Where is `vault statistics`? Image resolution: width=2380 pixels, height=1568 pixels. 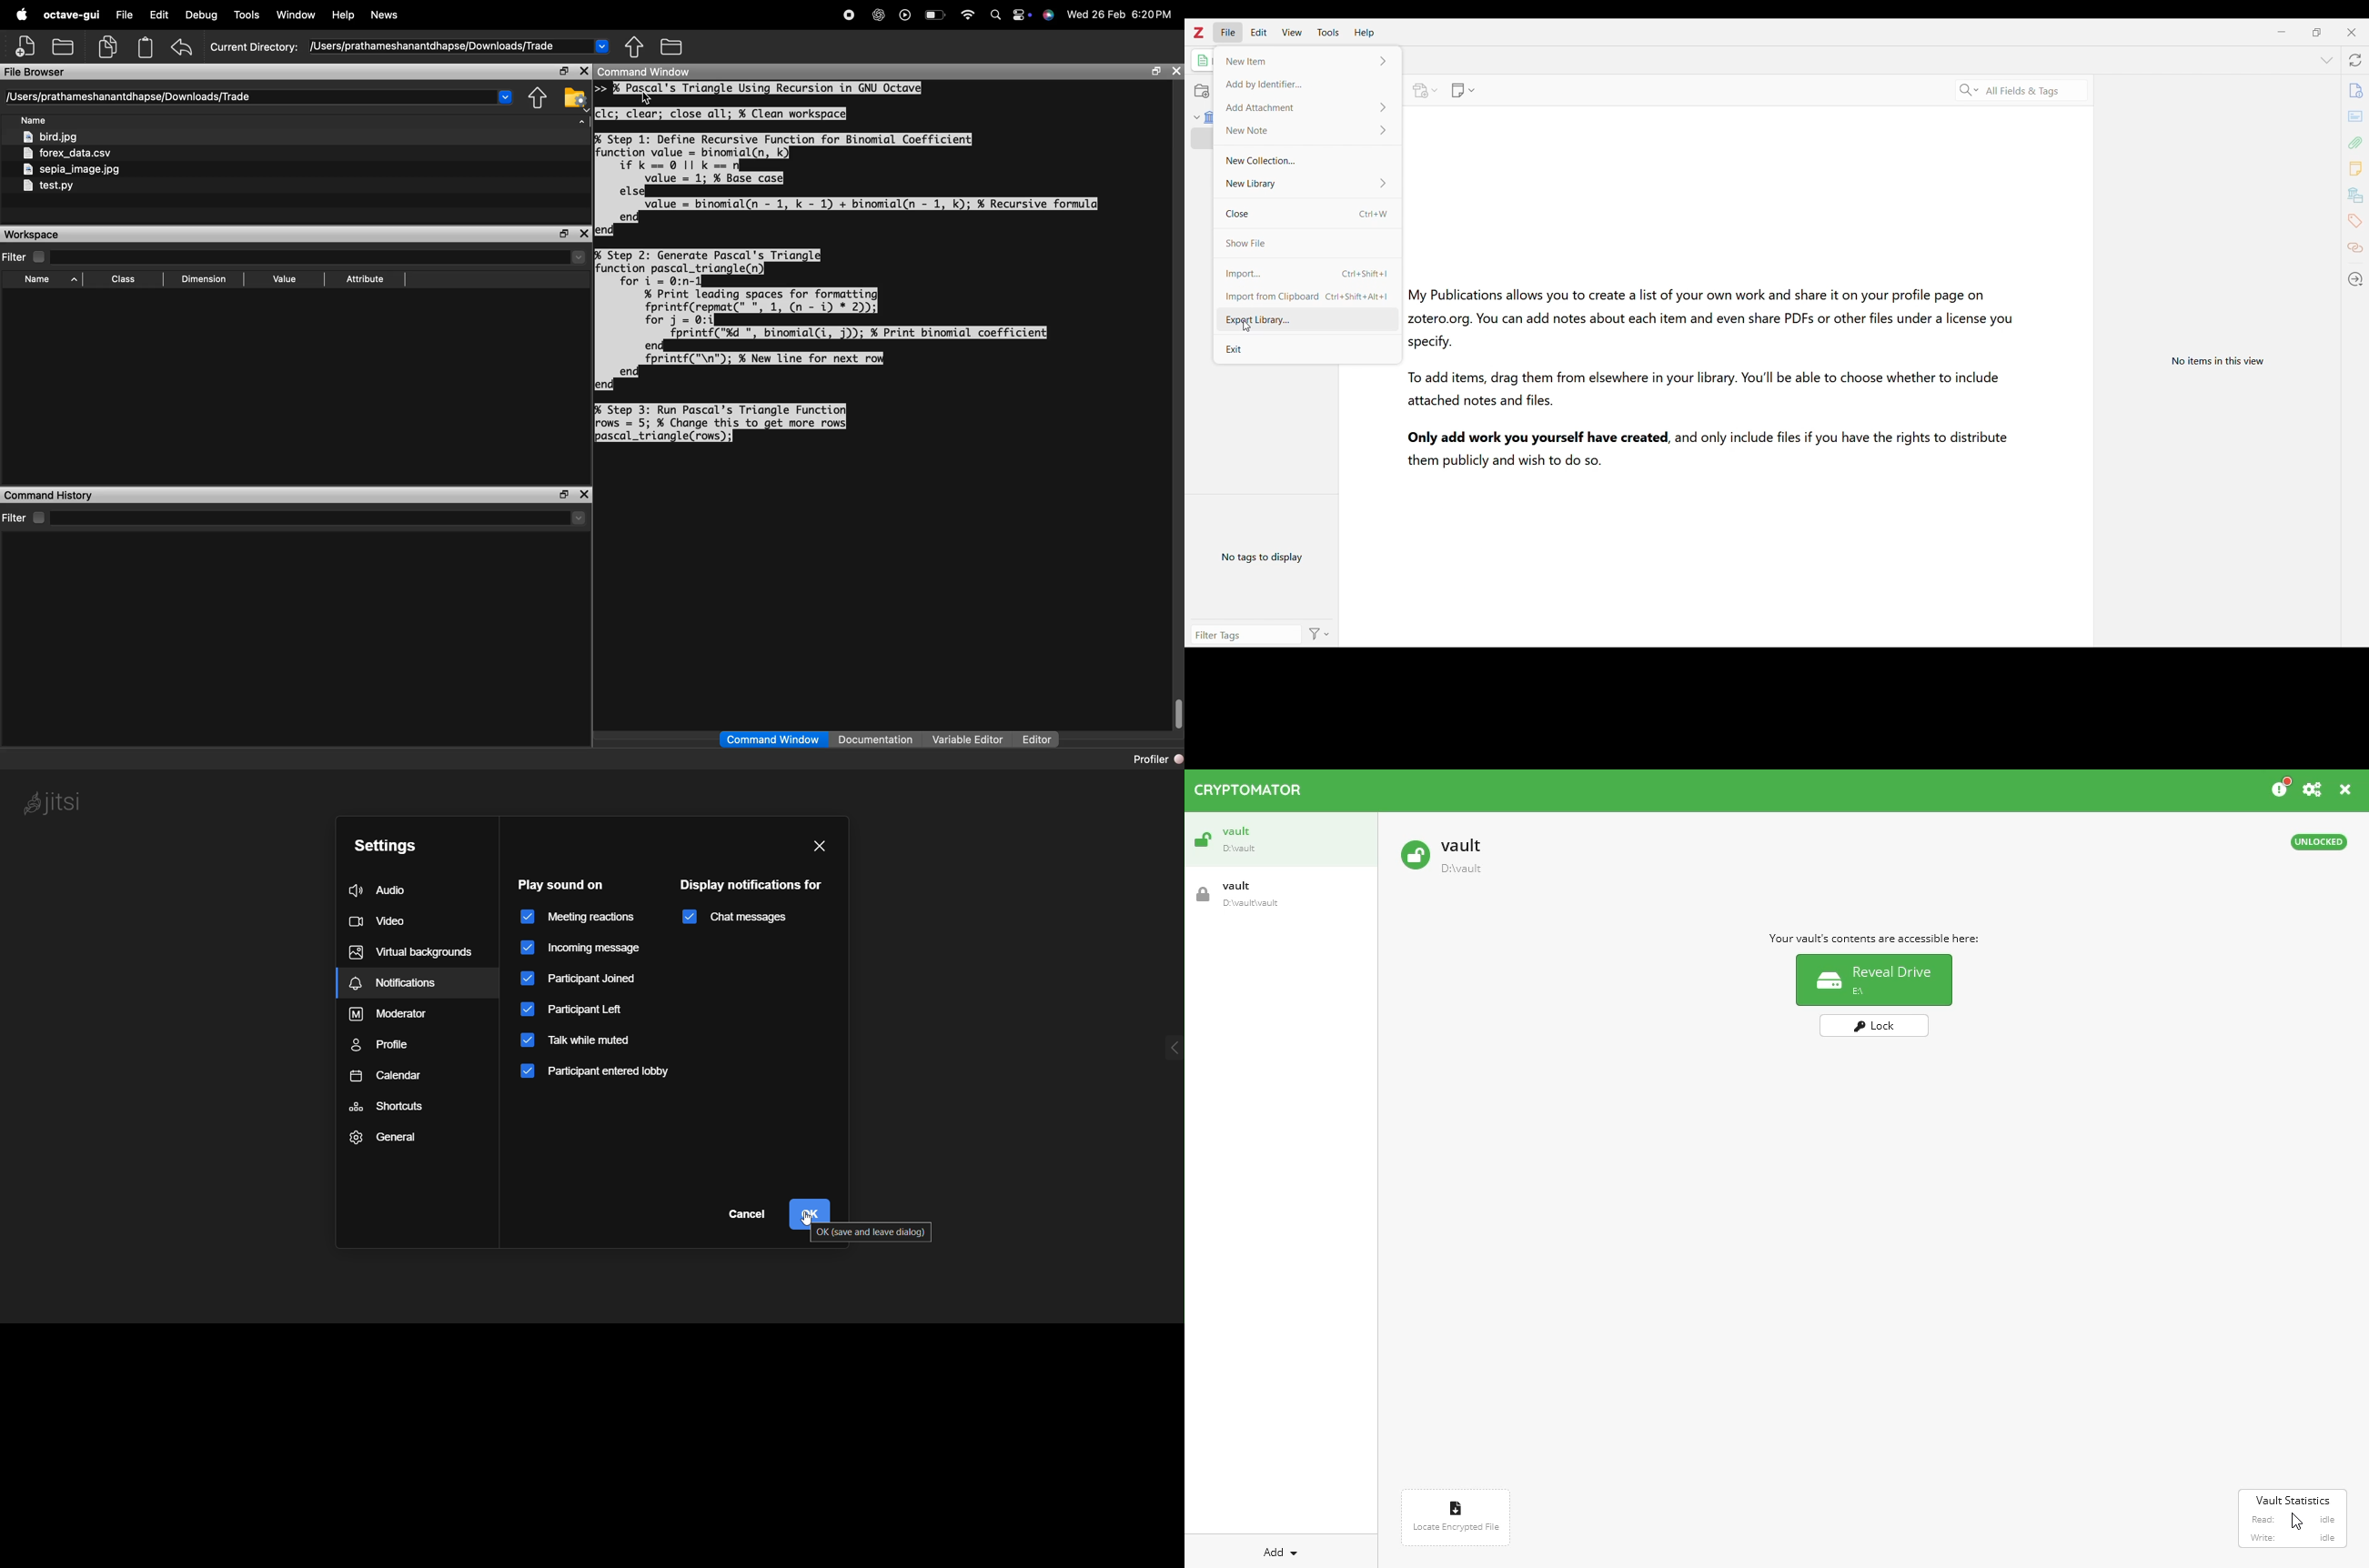 vault statistics is located at coordinates (2293, 1500).